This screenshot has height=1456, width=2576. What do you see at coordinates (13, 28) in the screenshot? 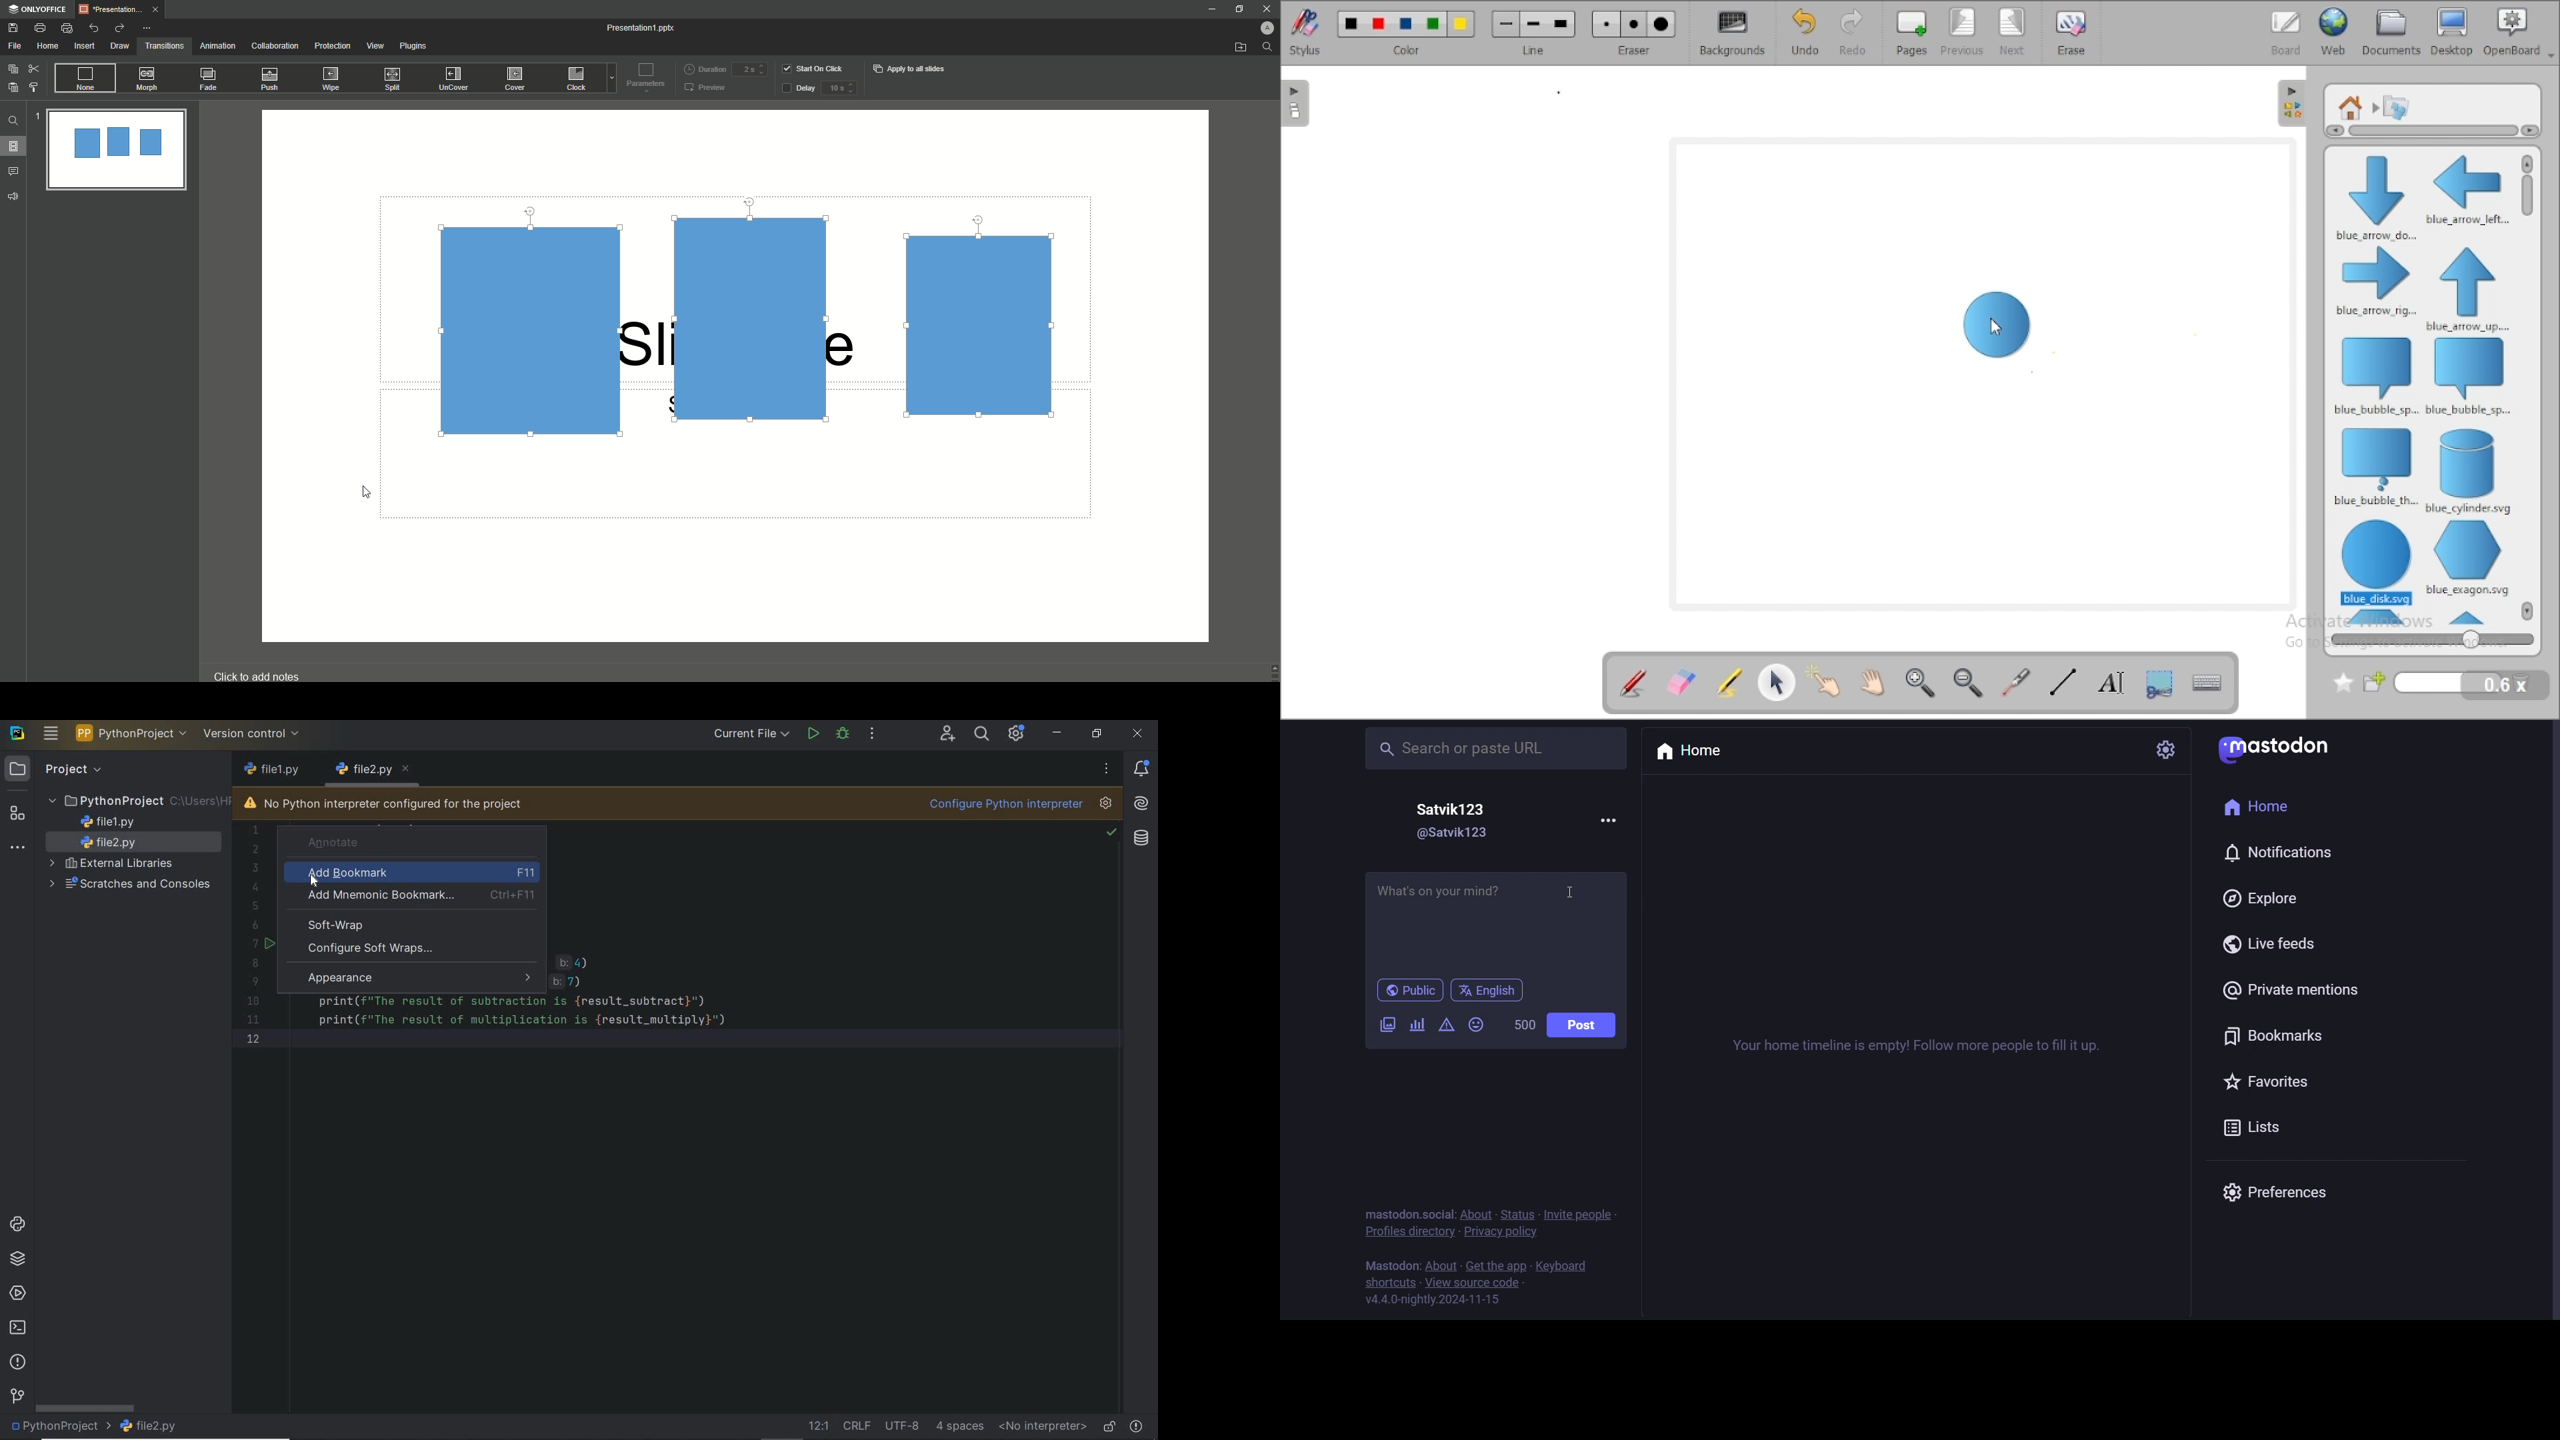
I see `Save` at bounding box center [13, 28].